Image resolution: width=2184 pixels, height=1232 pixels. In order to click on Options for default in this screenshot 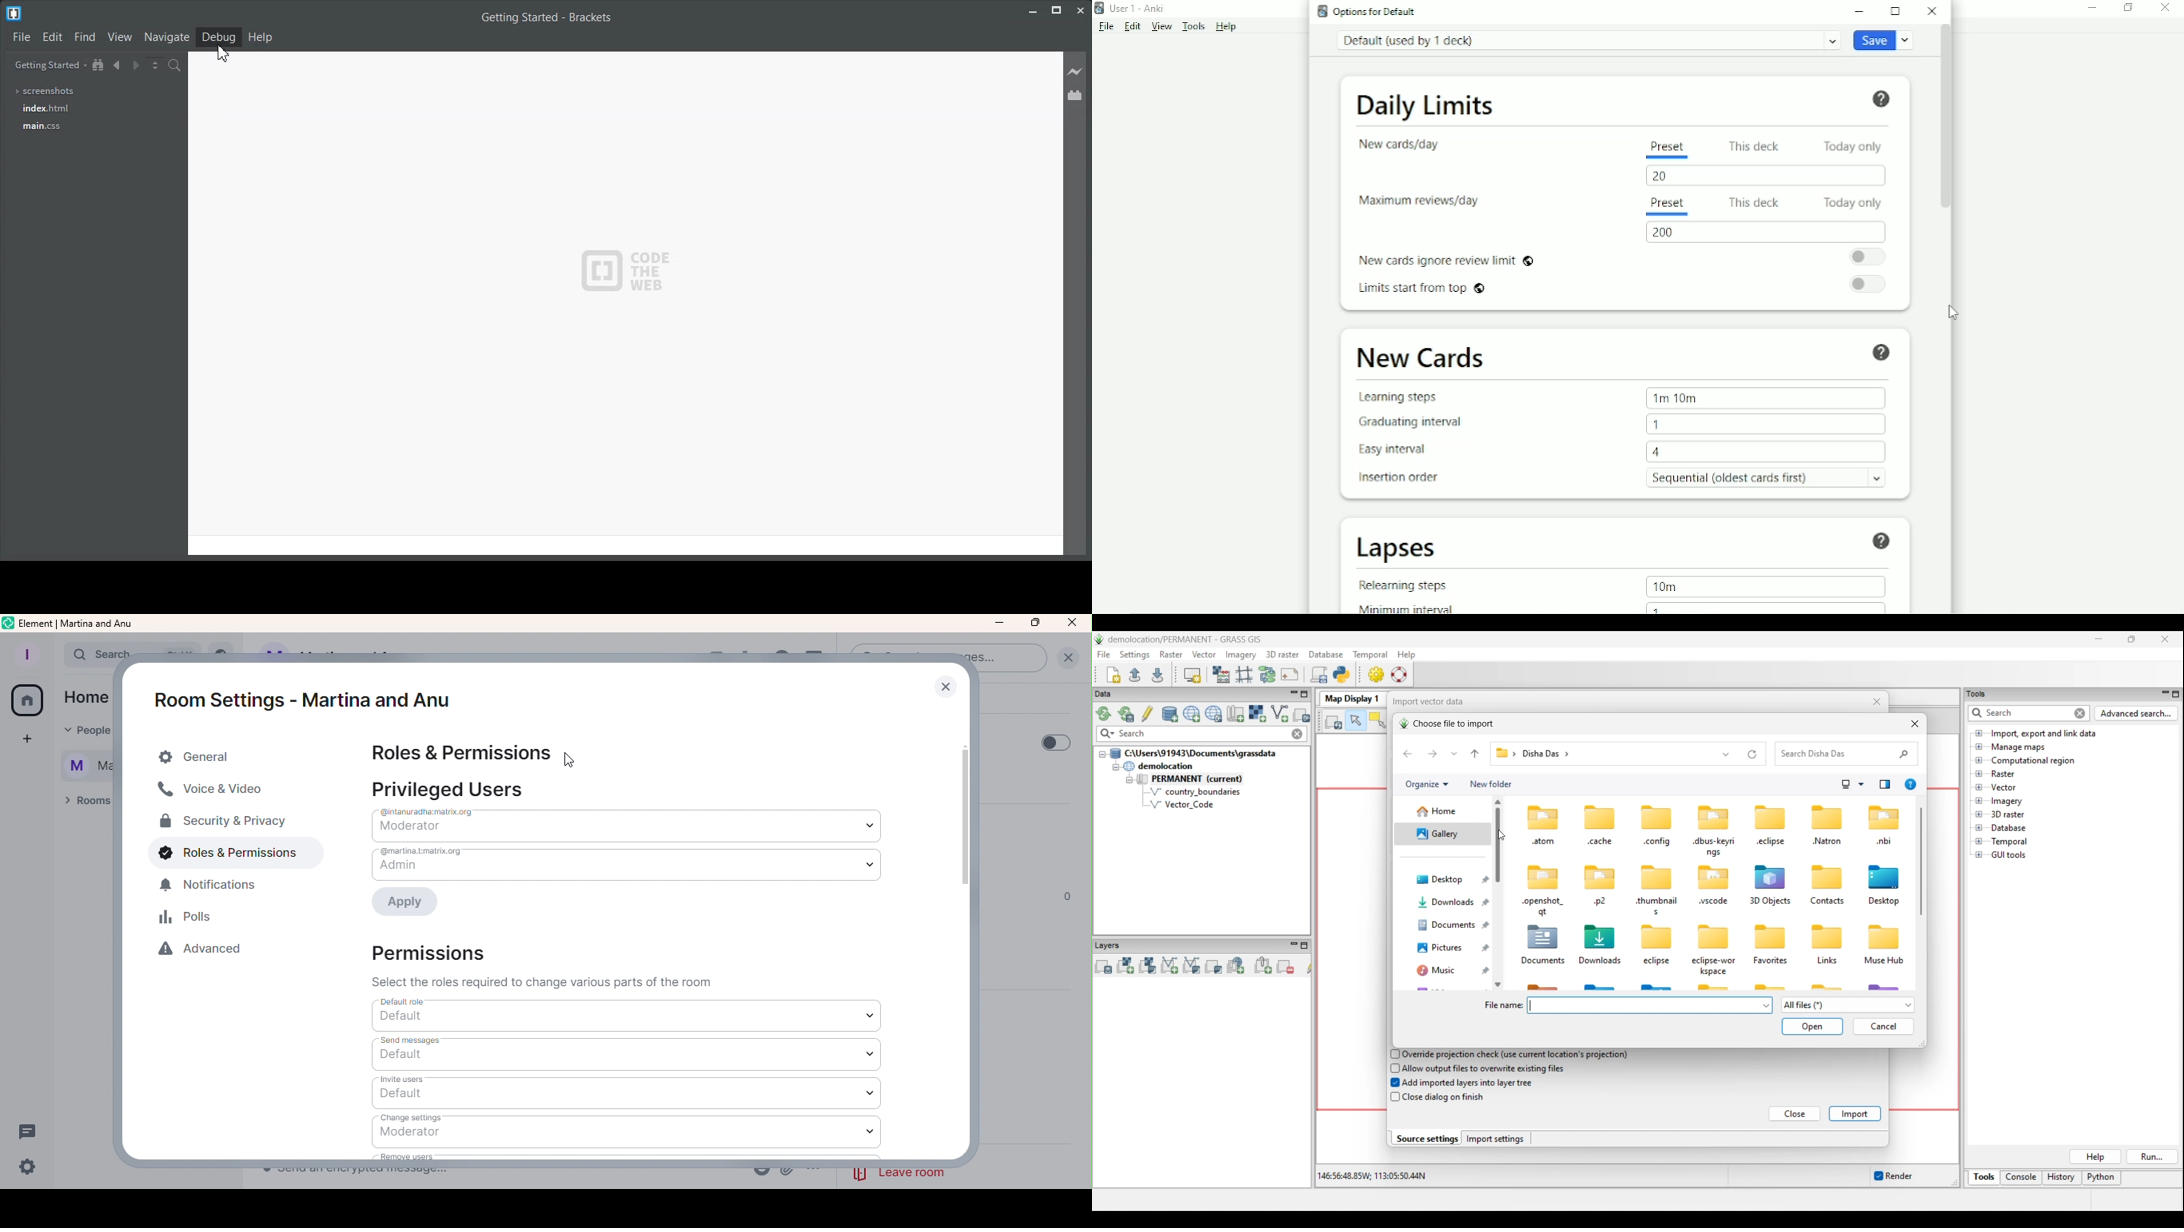, I will do `click(1366, 11)`.